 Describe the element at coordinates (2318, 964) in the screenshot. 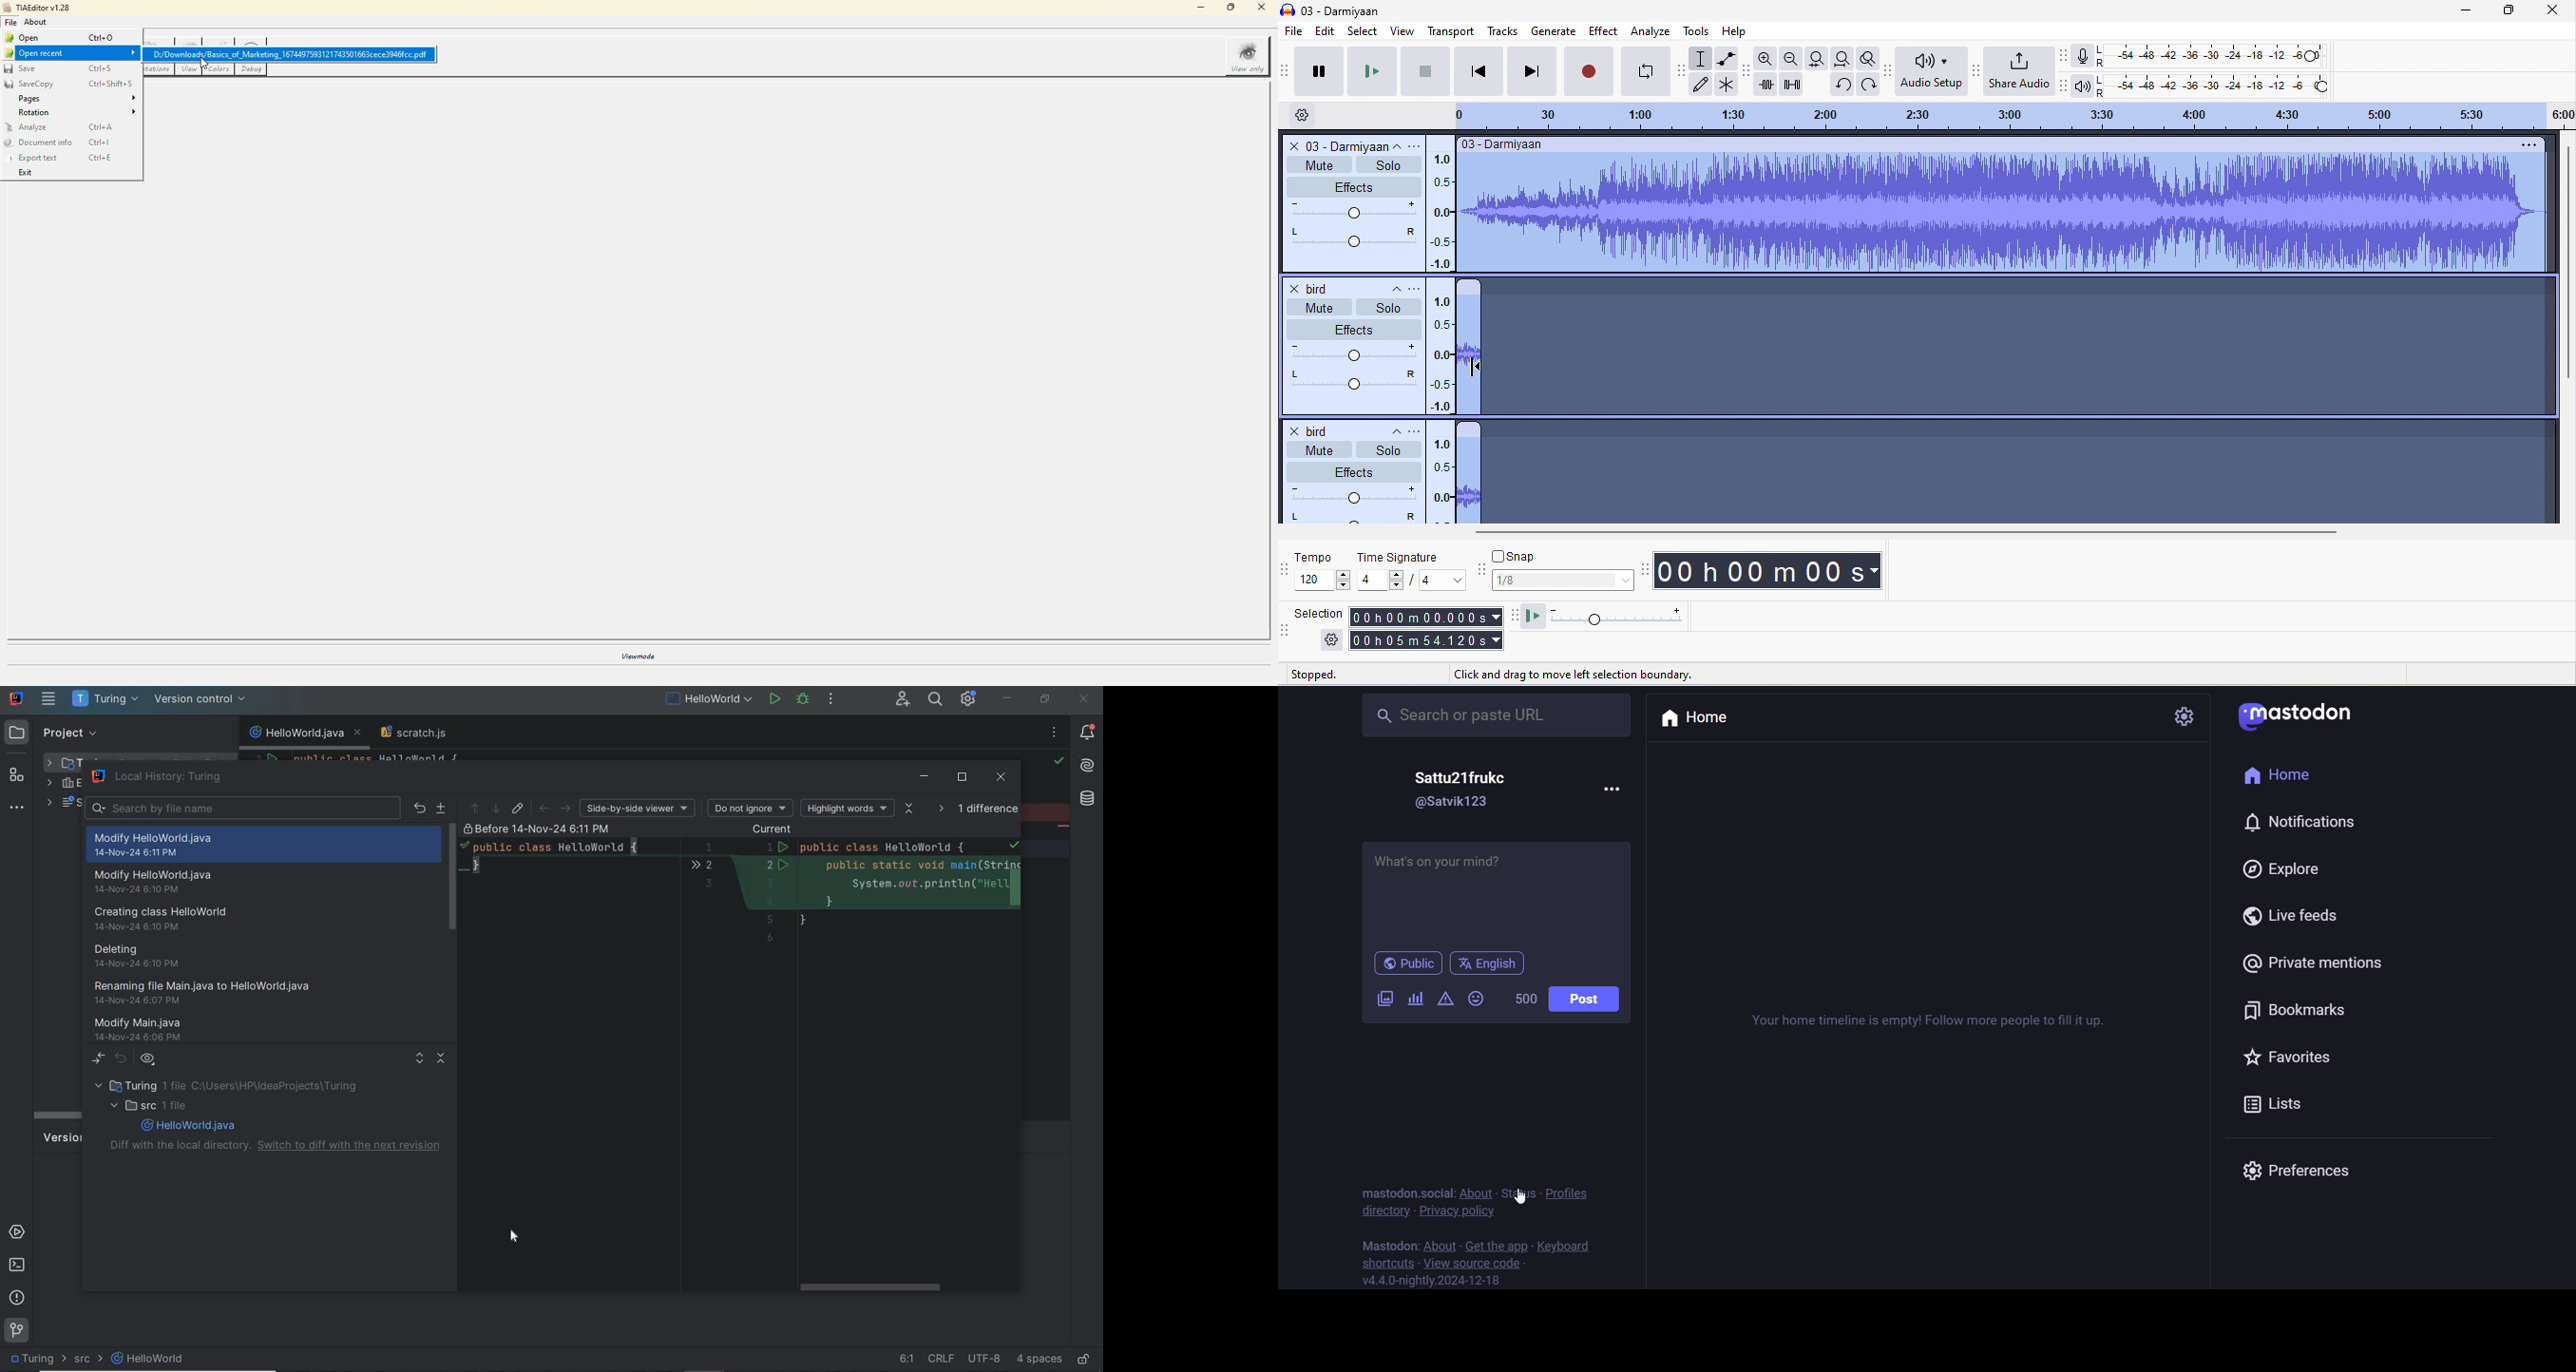

I see `private mention` at that location.